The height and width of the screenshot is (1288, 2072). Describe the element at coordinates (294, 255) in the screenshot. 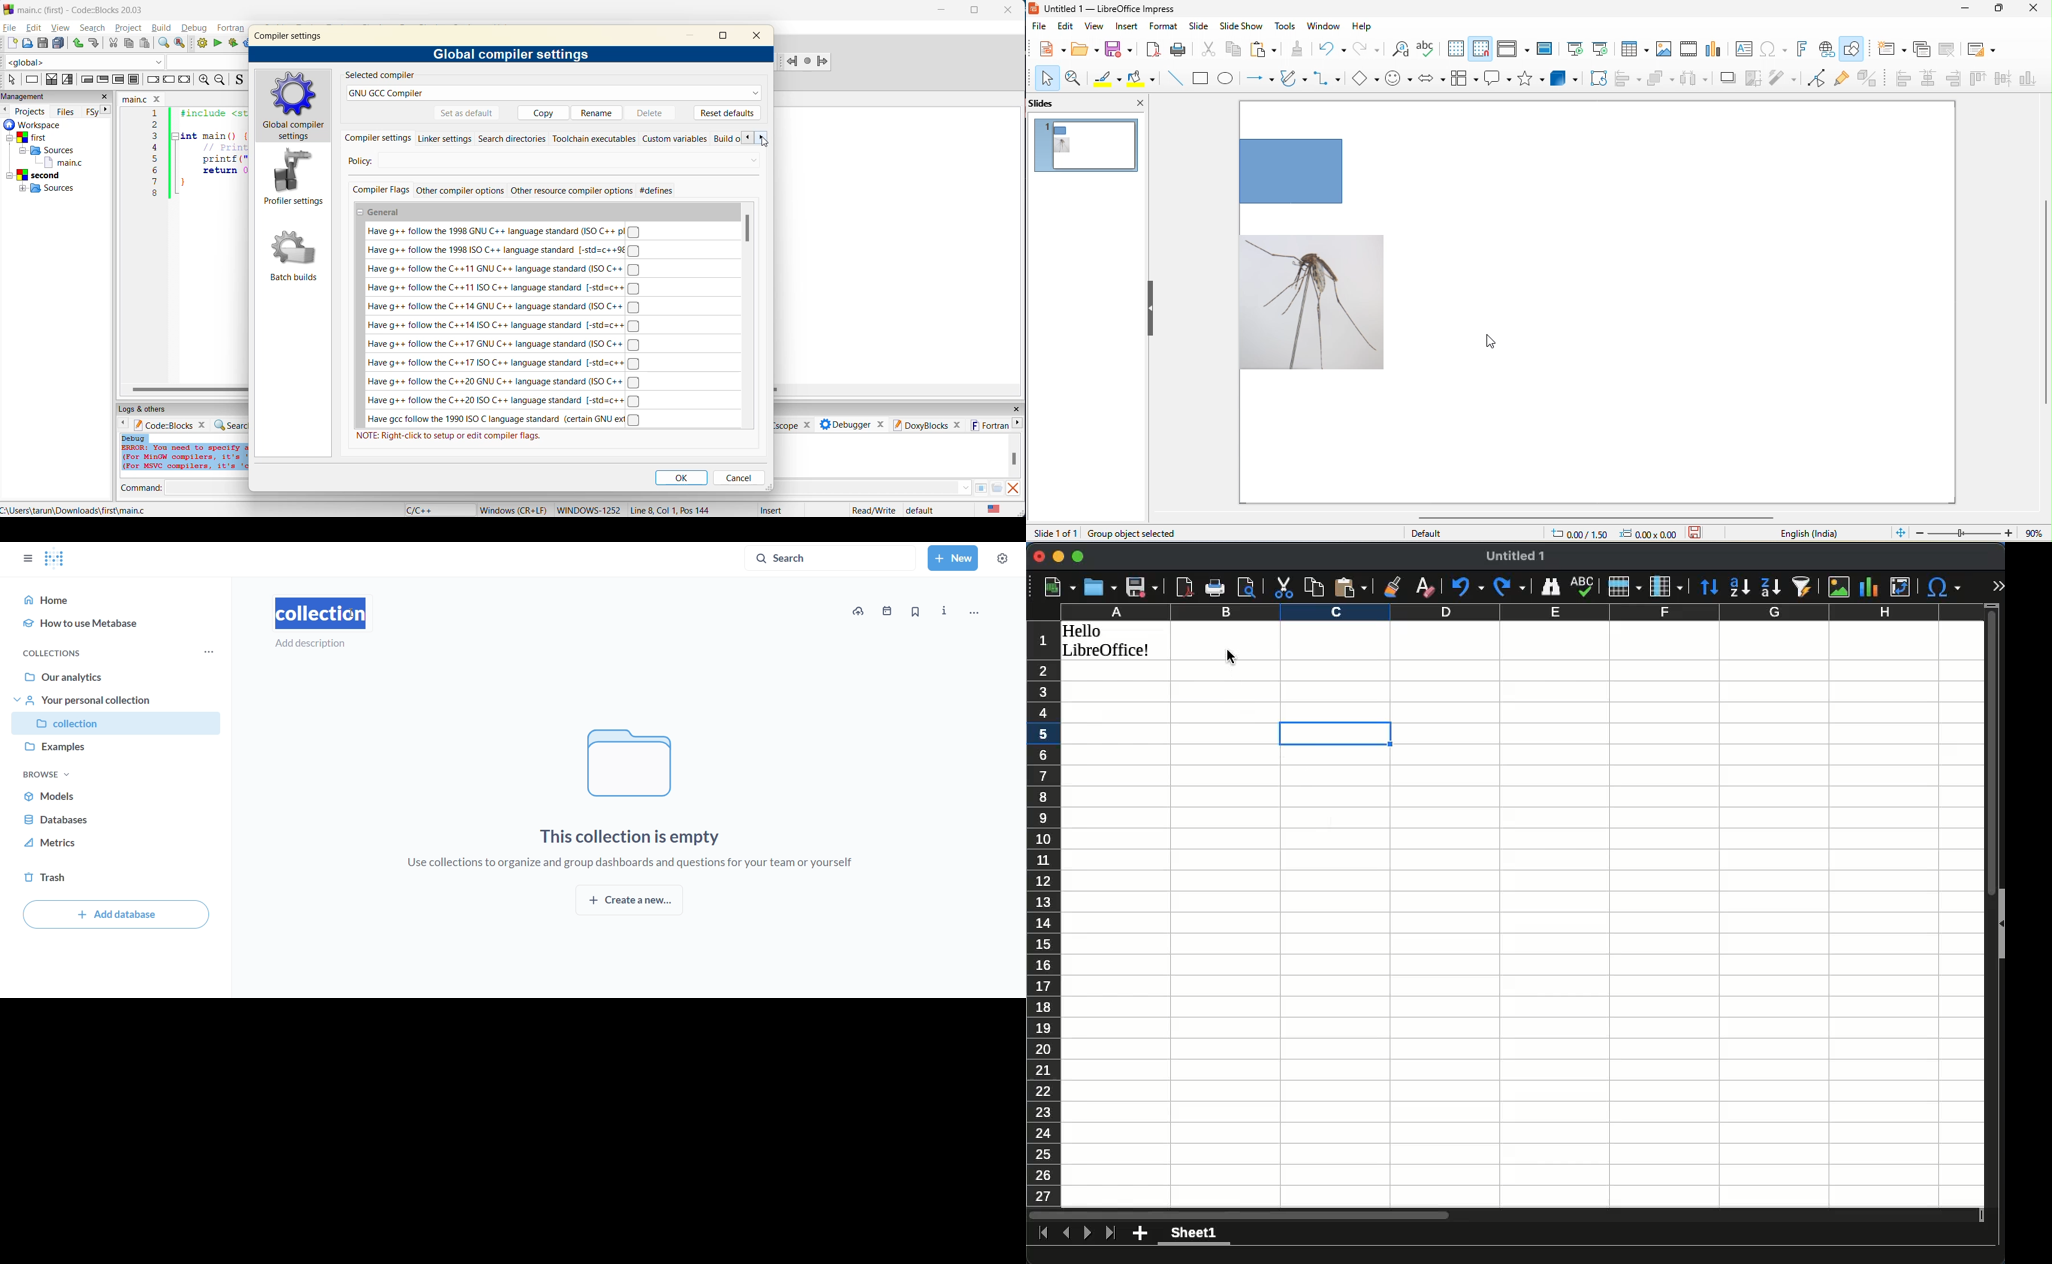

I see `batch builds` at that location.